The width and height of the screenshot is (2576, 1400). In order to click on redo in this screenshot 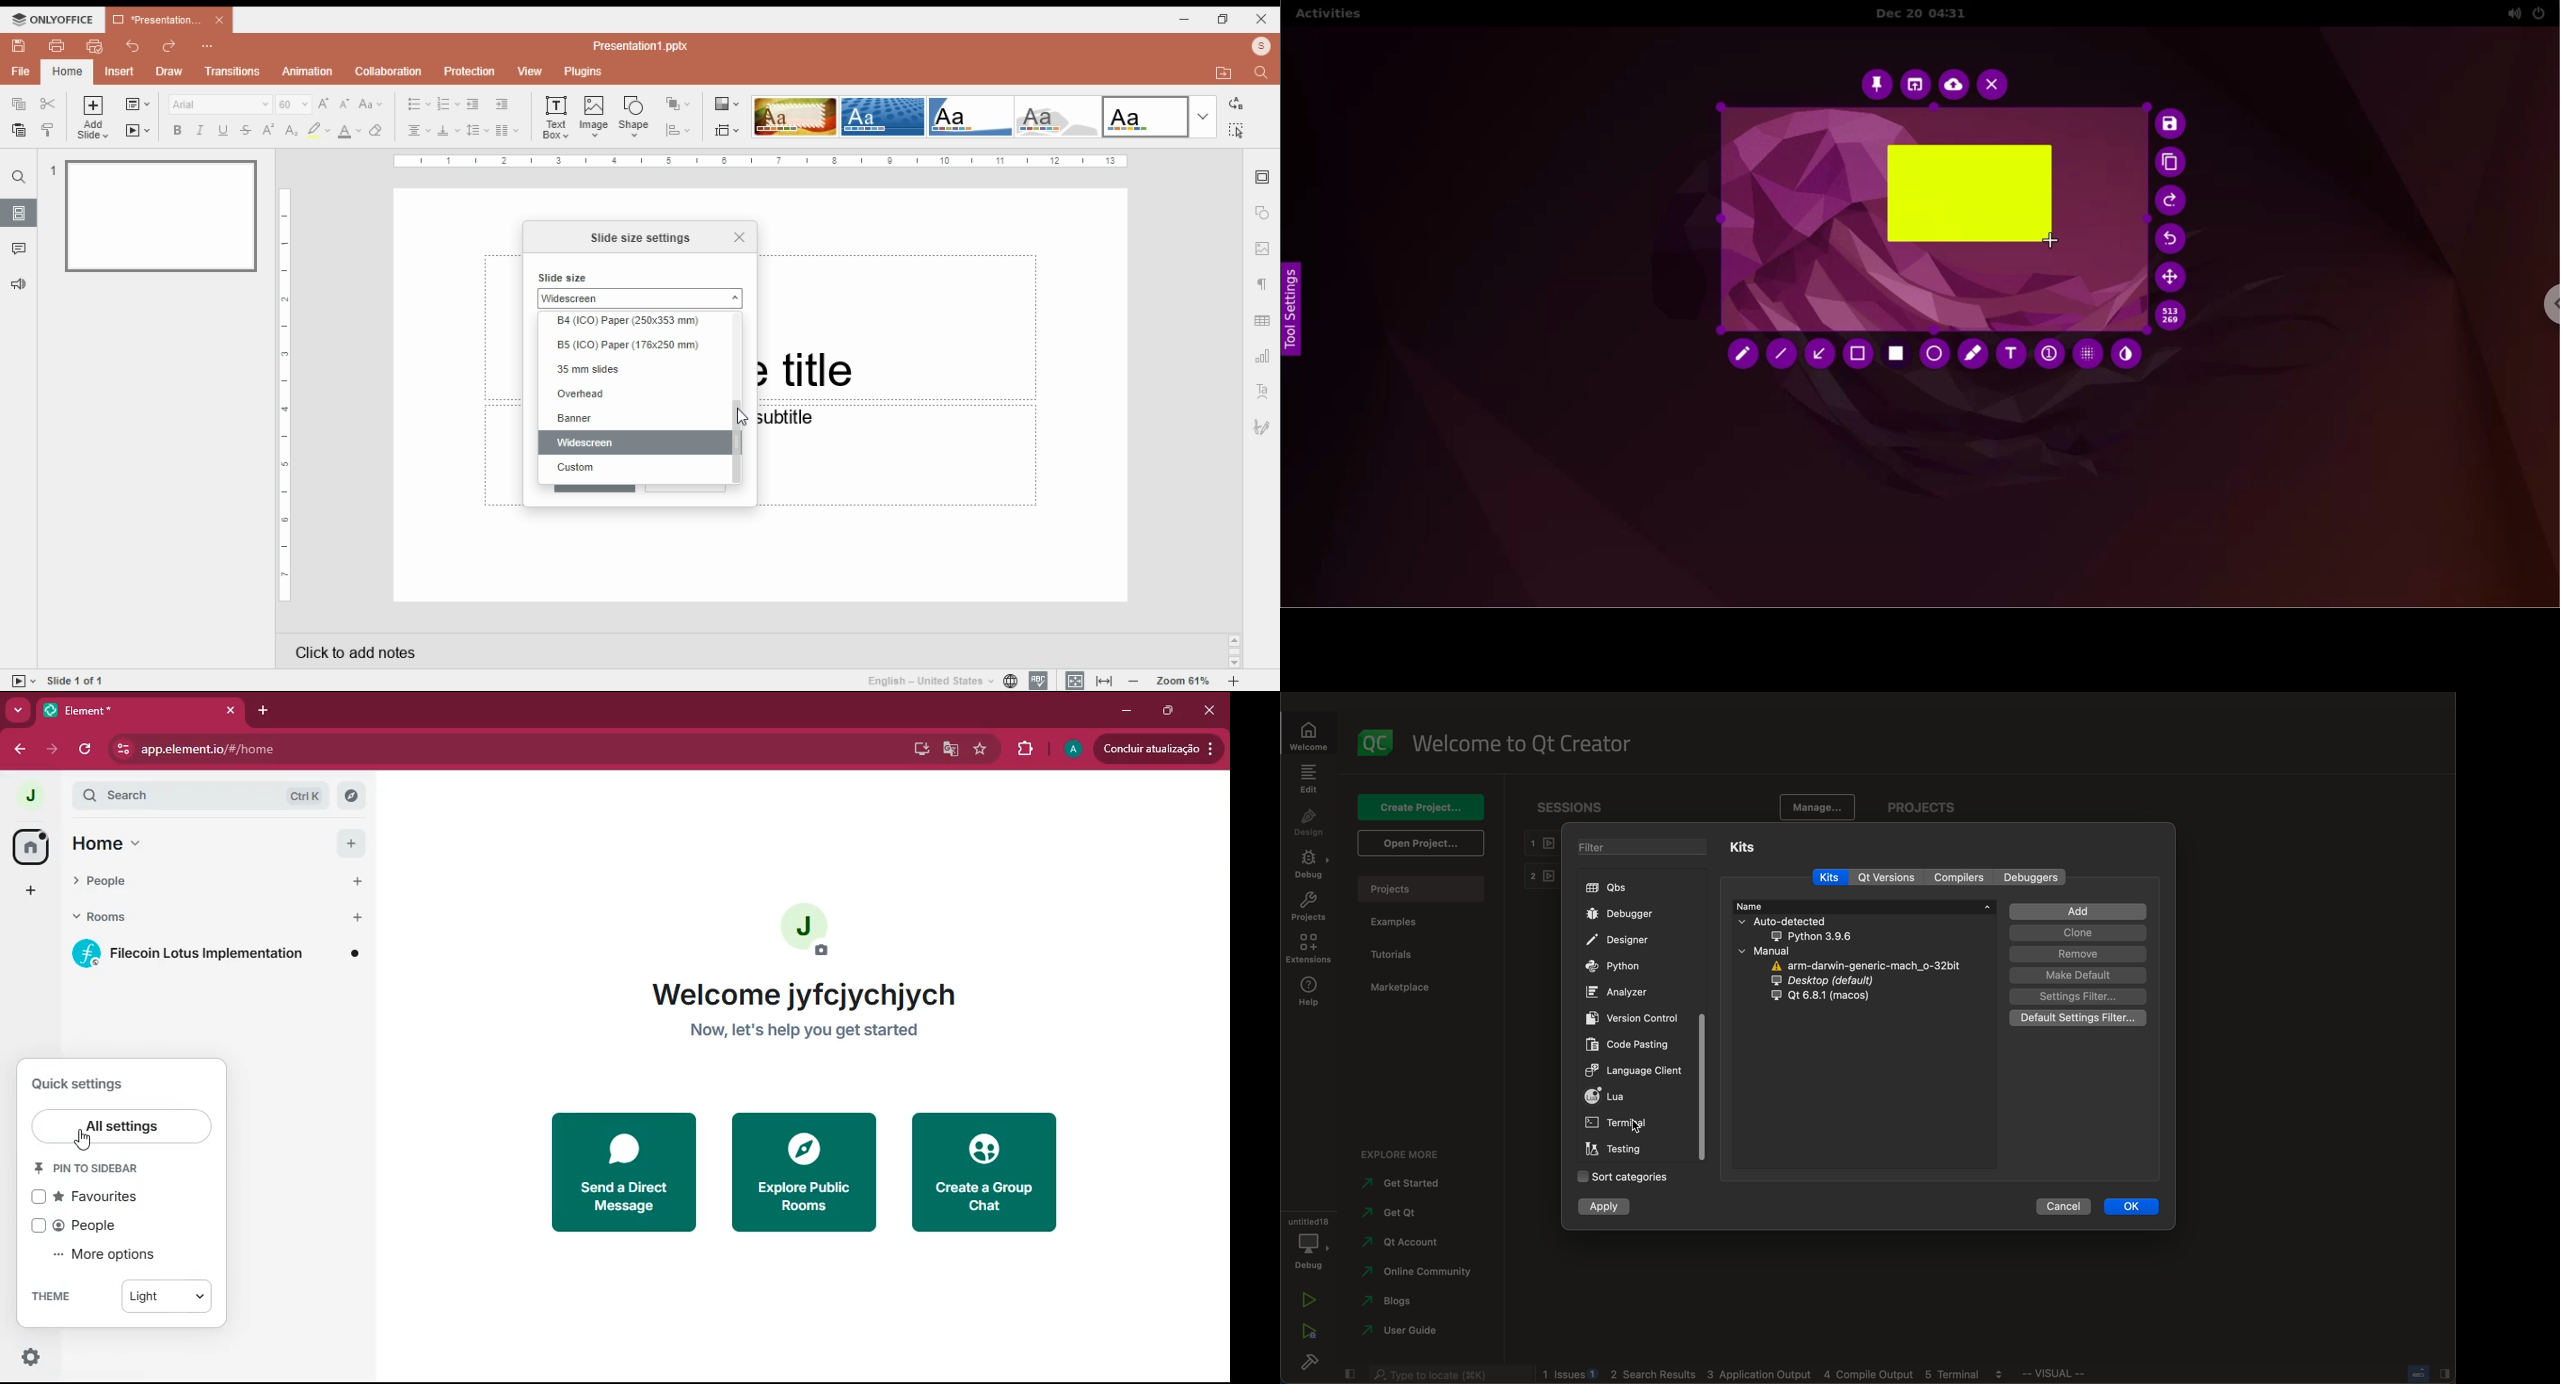, I will do `click(170, 47)`.